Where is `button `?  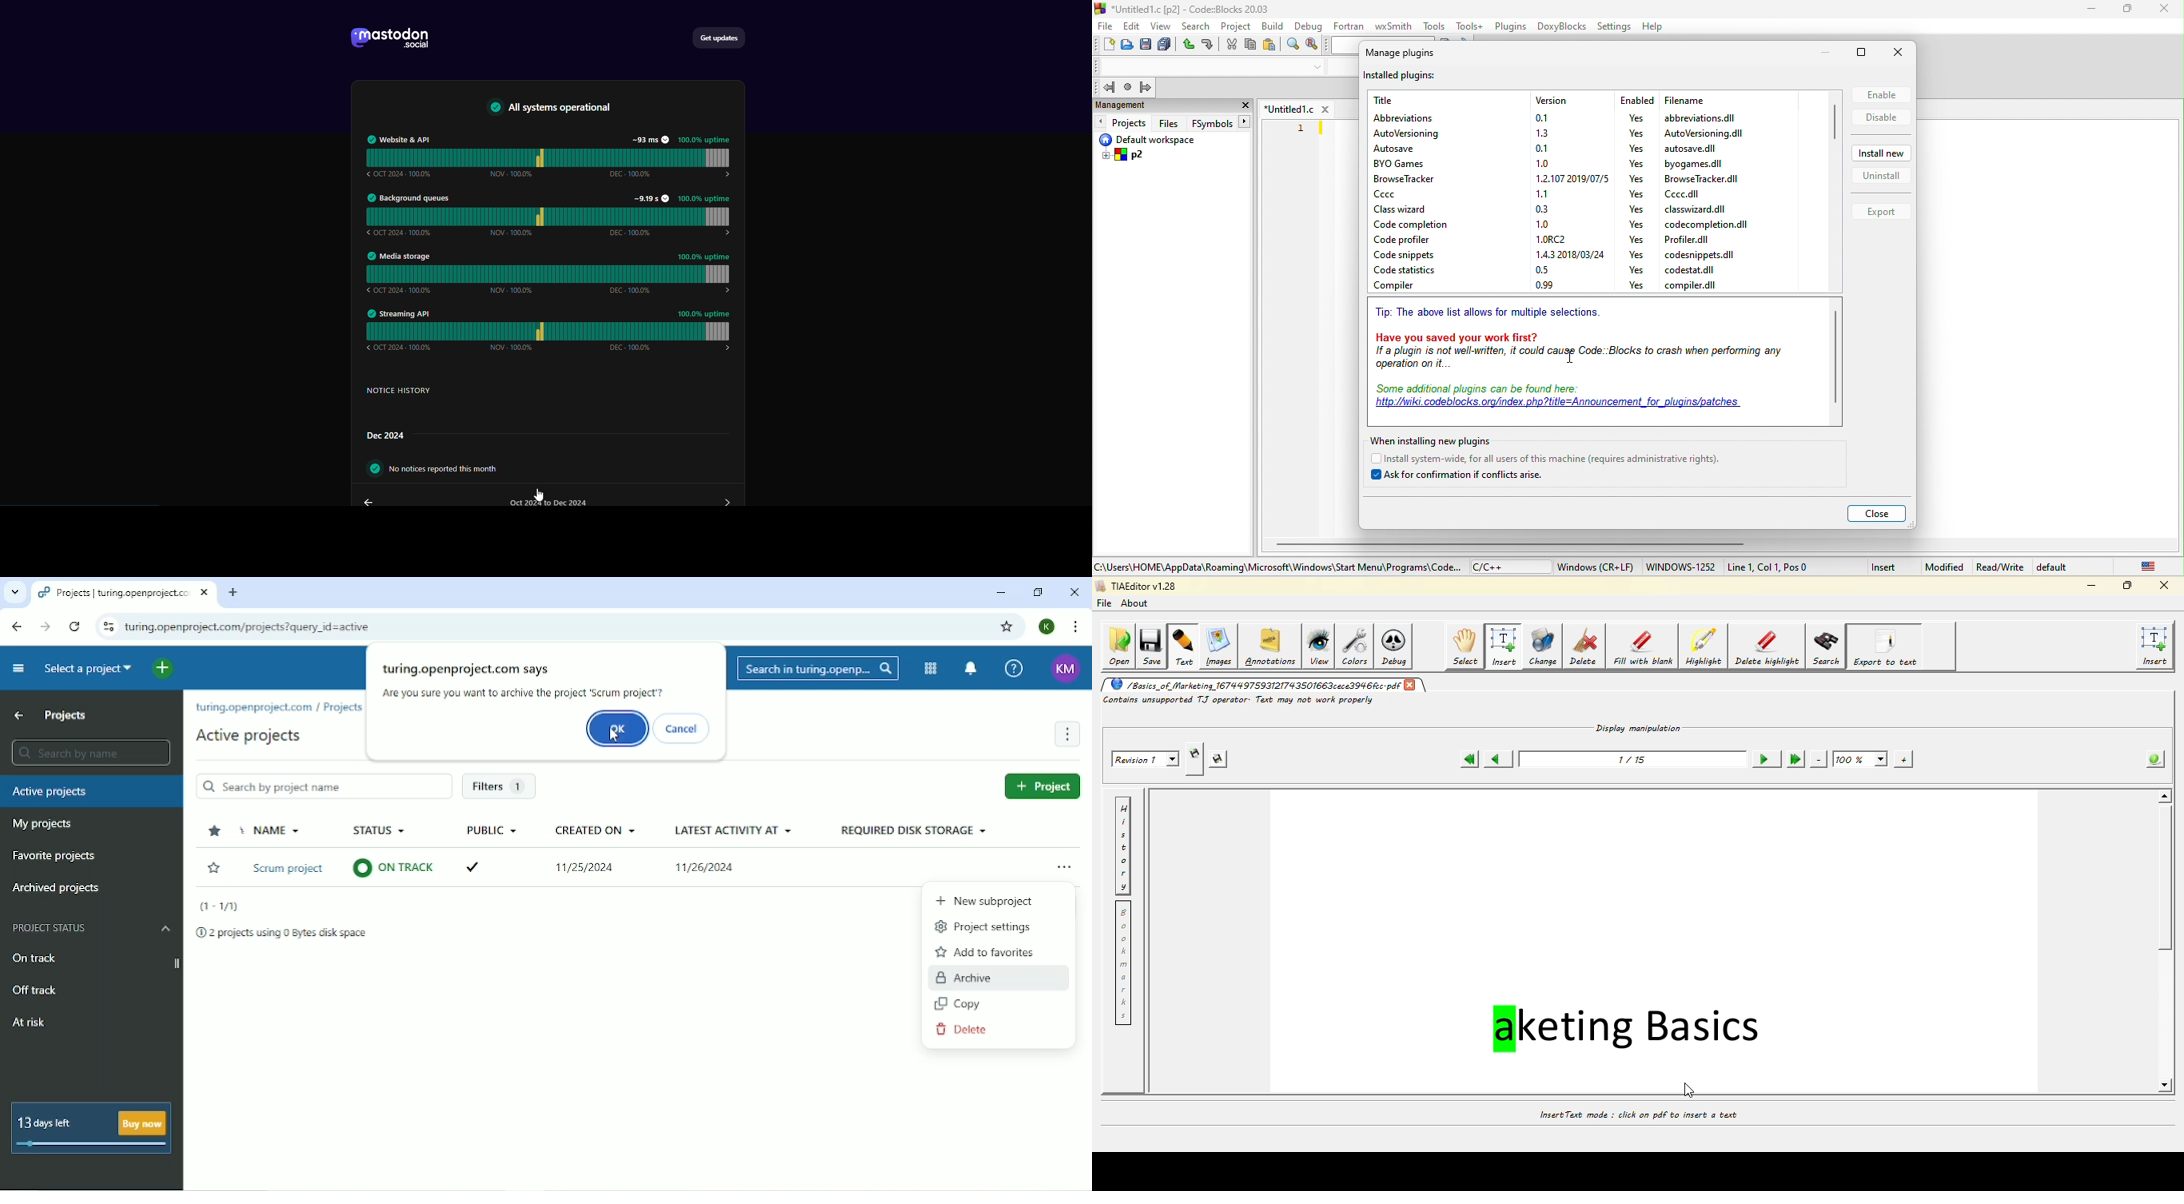
button  is located at coordinates (1245, 122).